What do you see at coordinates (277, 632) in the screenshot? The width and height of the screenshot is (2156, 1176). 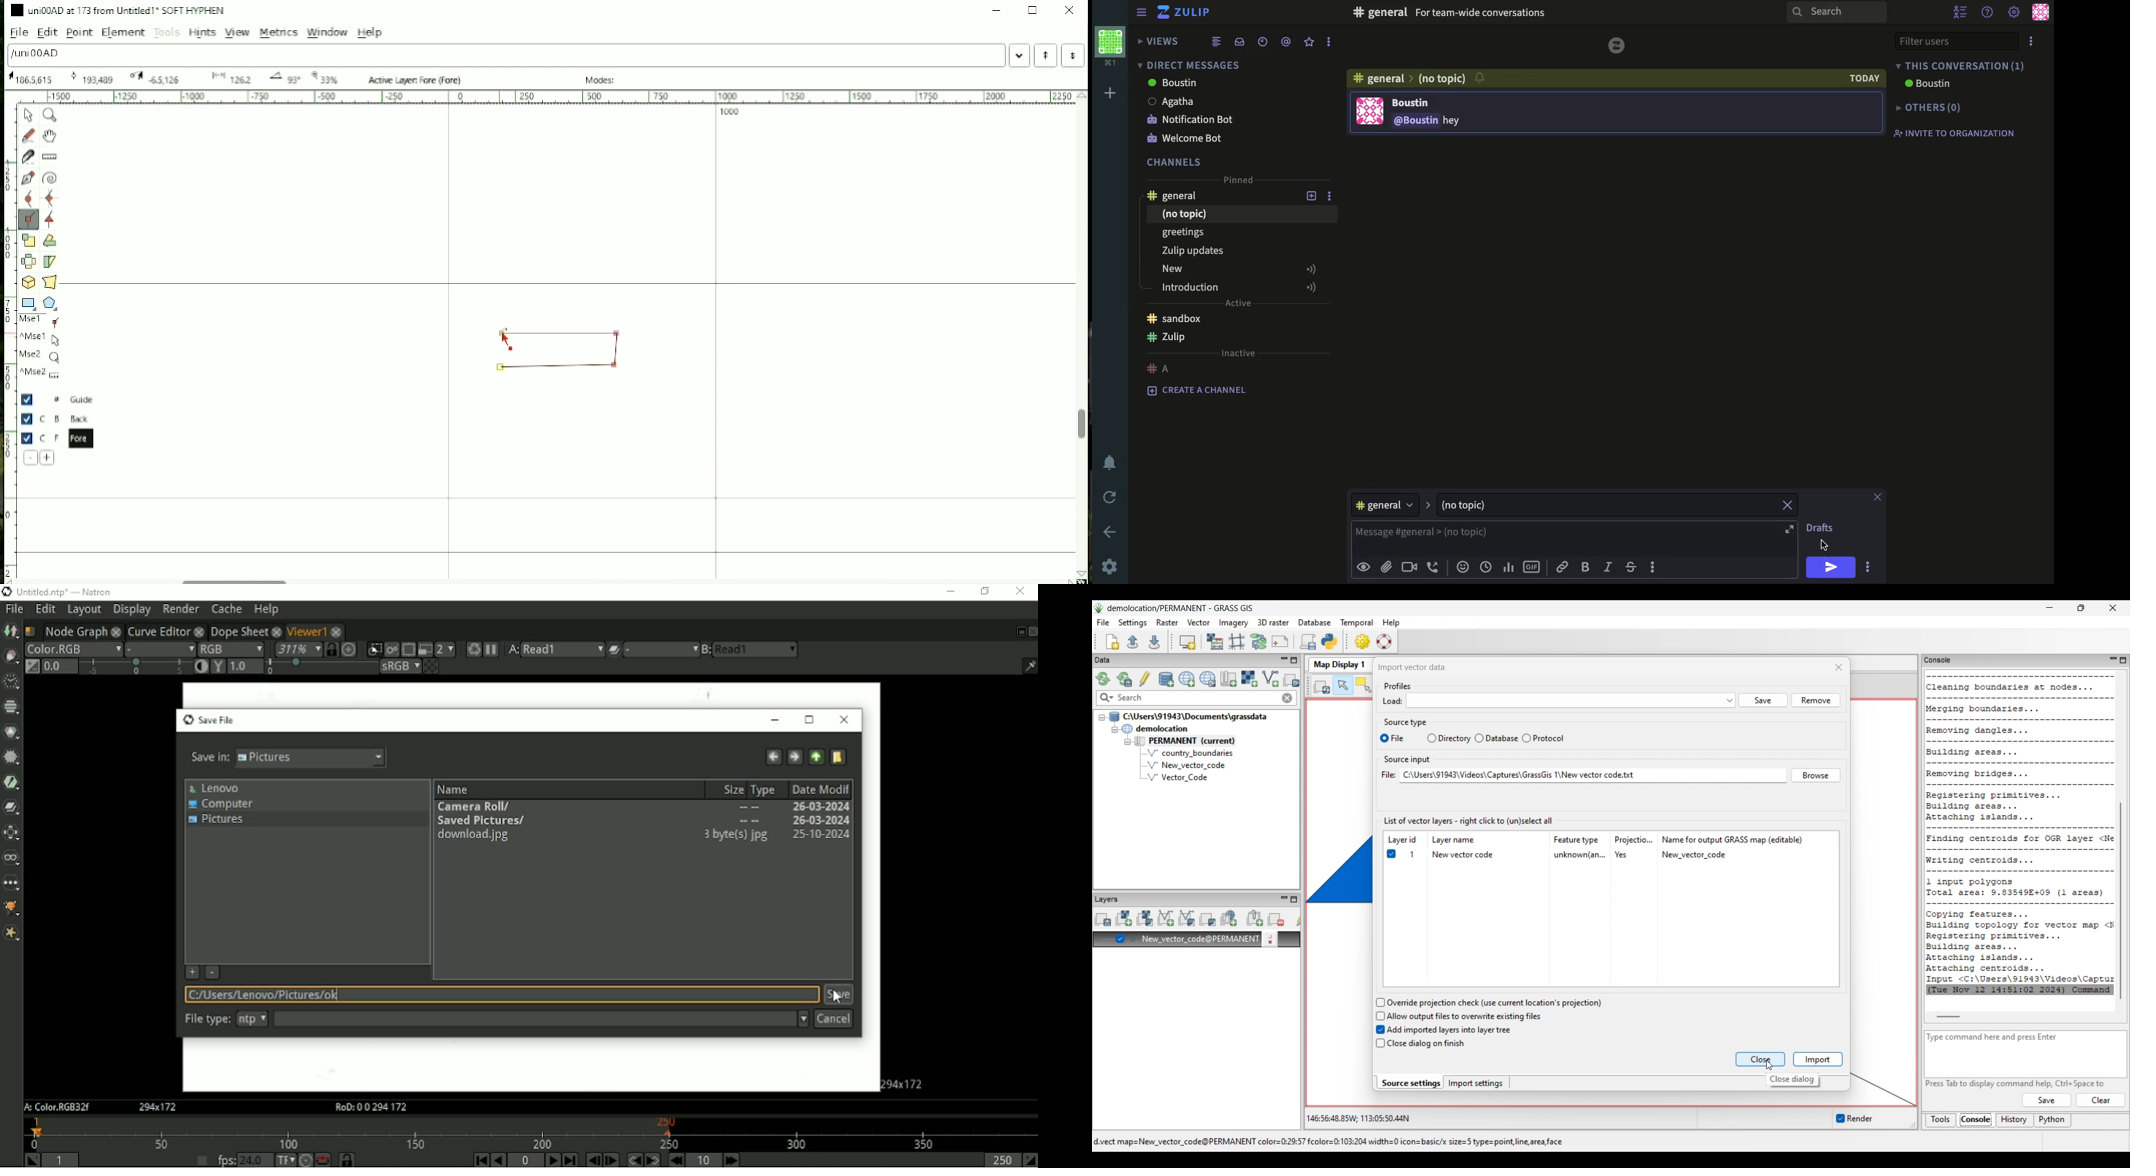 I see `close` at bounding box center [277, 632].